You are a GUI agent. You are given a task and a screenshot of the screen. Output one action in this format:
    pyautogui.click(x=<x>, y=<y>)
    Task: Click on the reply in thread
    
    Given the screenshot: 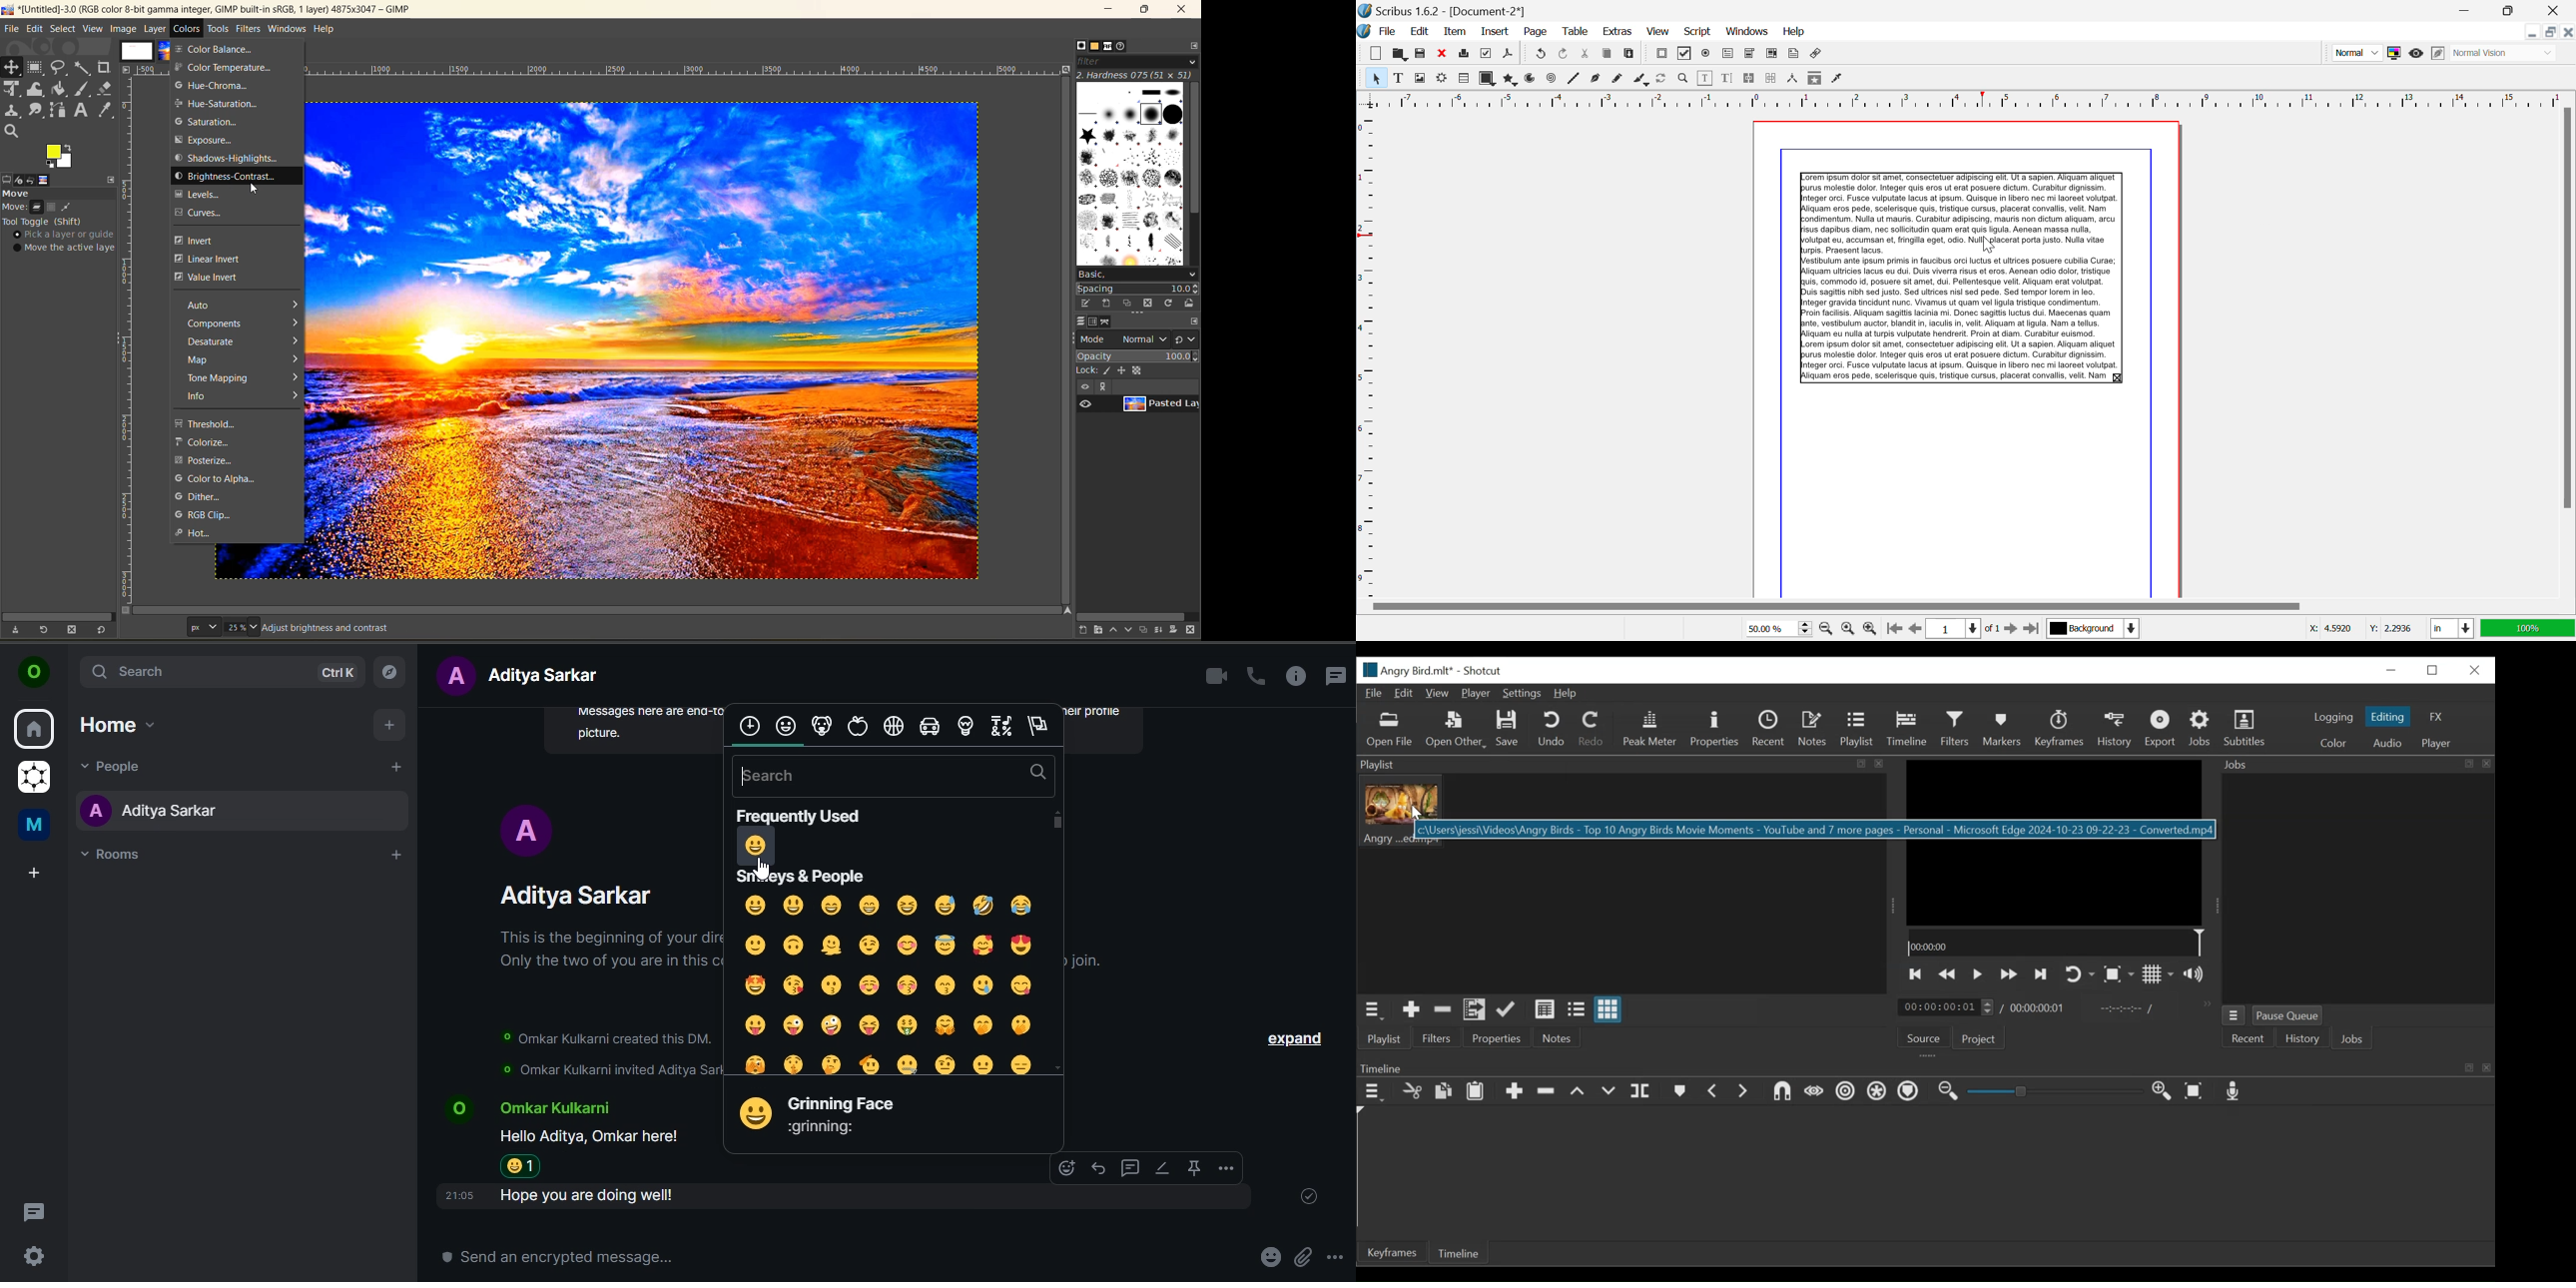 What is the action you would take?
    pyautogui.click(x=1128, y=1166)
    